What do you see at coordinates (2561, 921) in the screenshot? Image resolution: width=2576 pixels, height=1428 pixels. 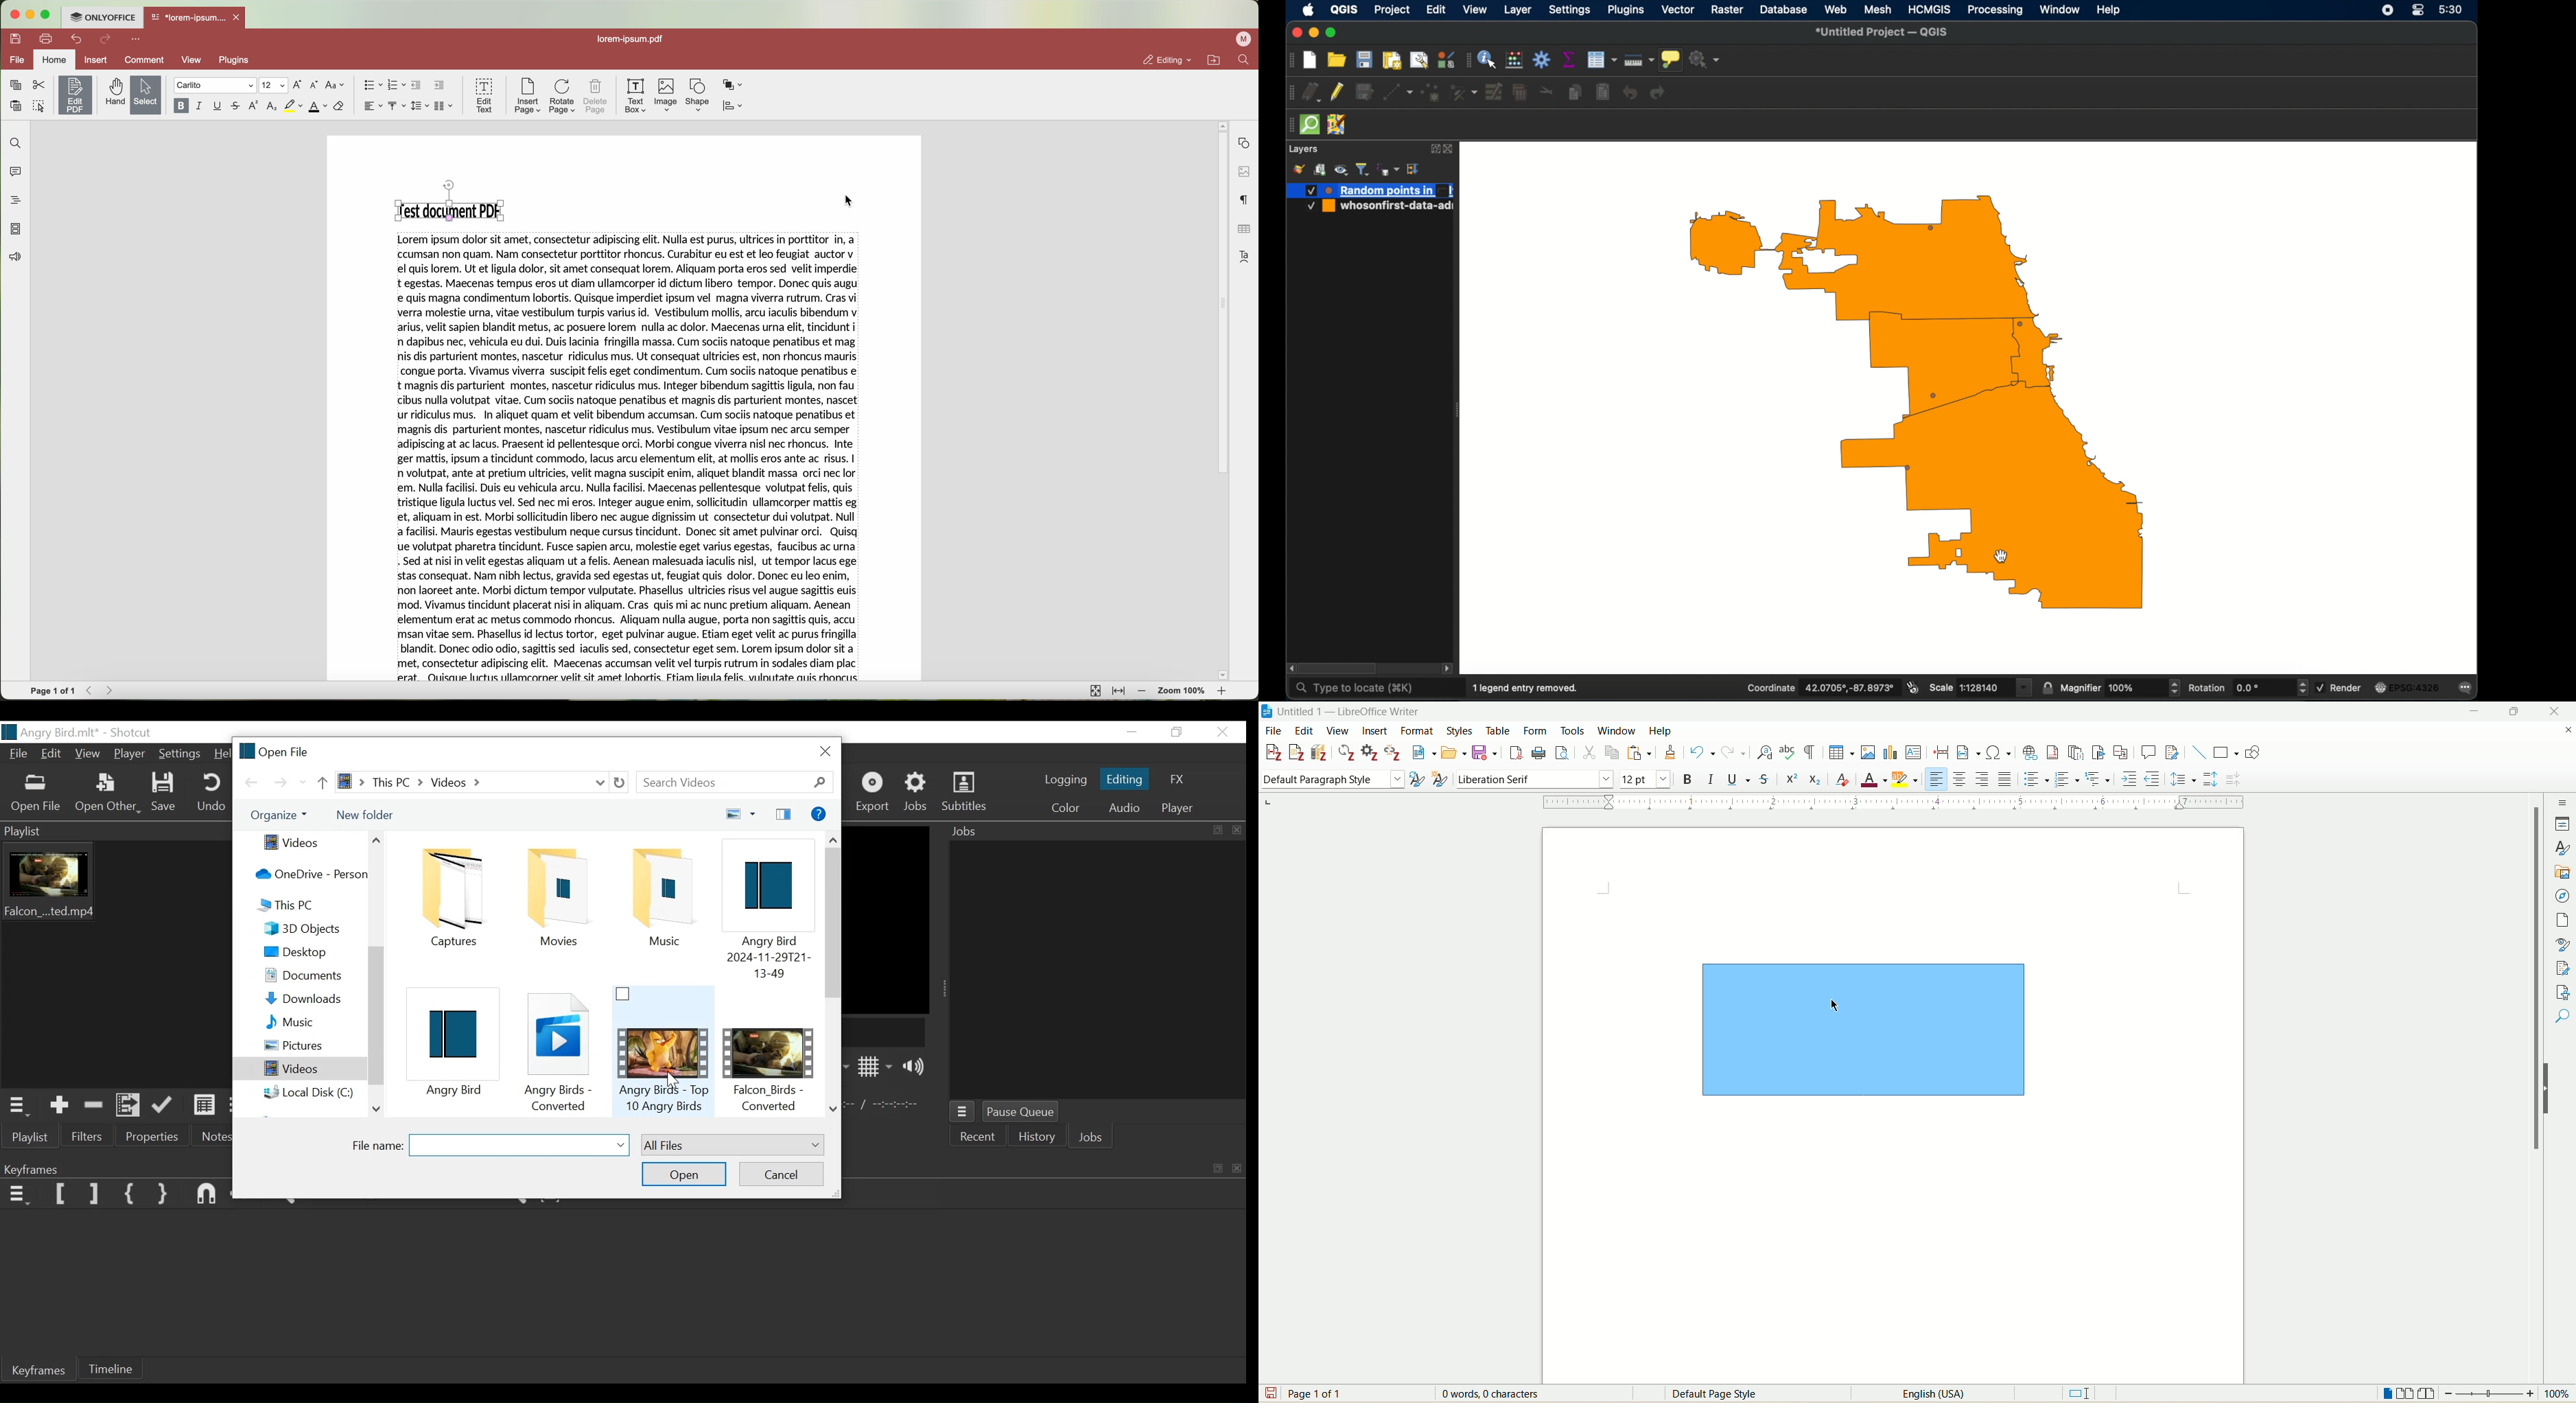 I see `page` at bounding box center [2561, 921].